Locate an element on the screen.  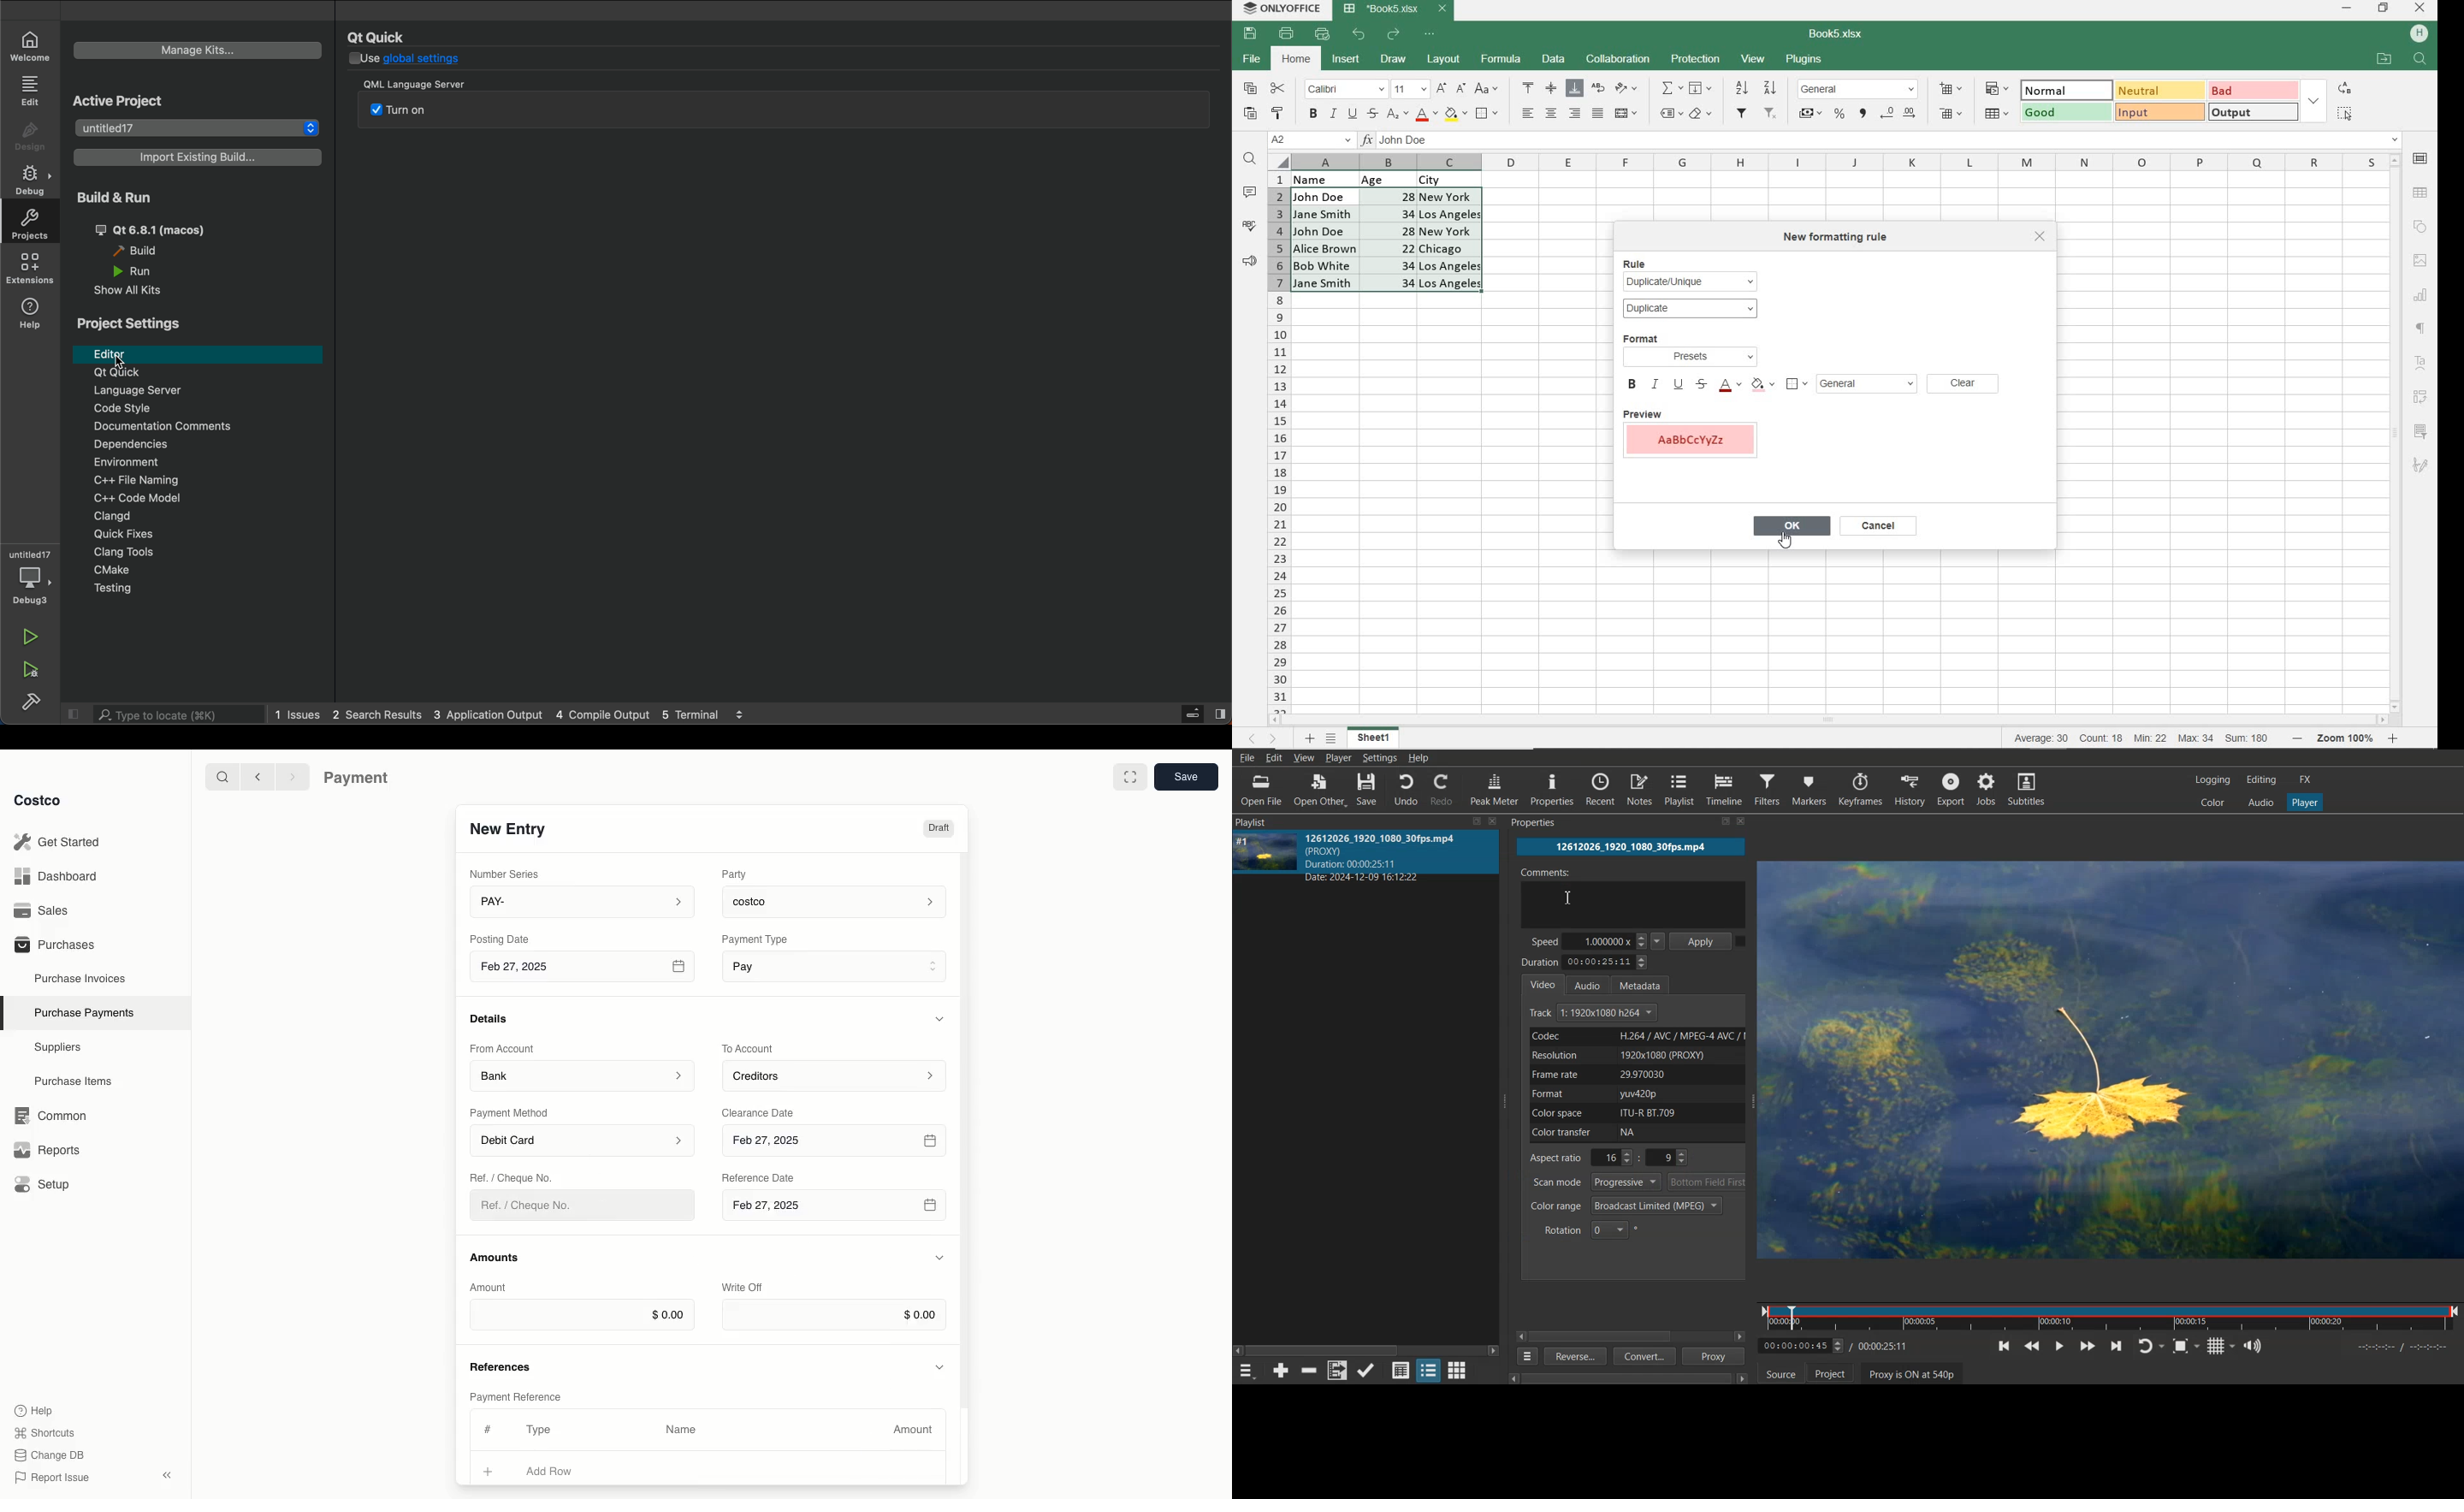
Suppliers is located at coordinates (58, 1046).